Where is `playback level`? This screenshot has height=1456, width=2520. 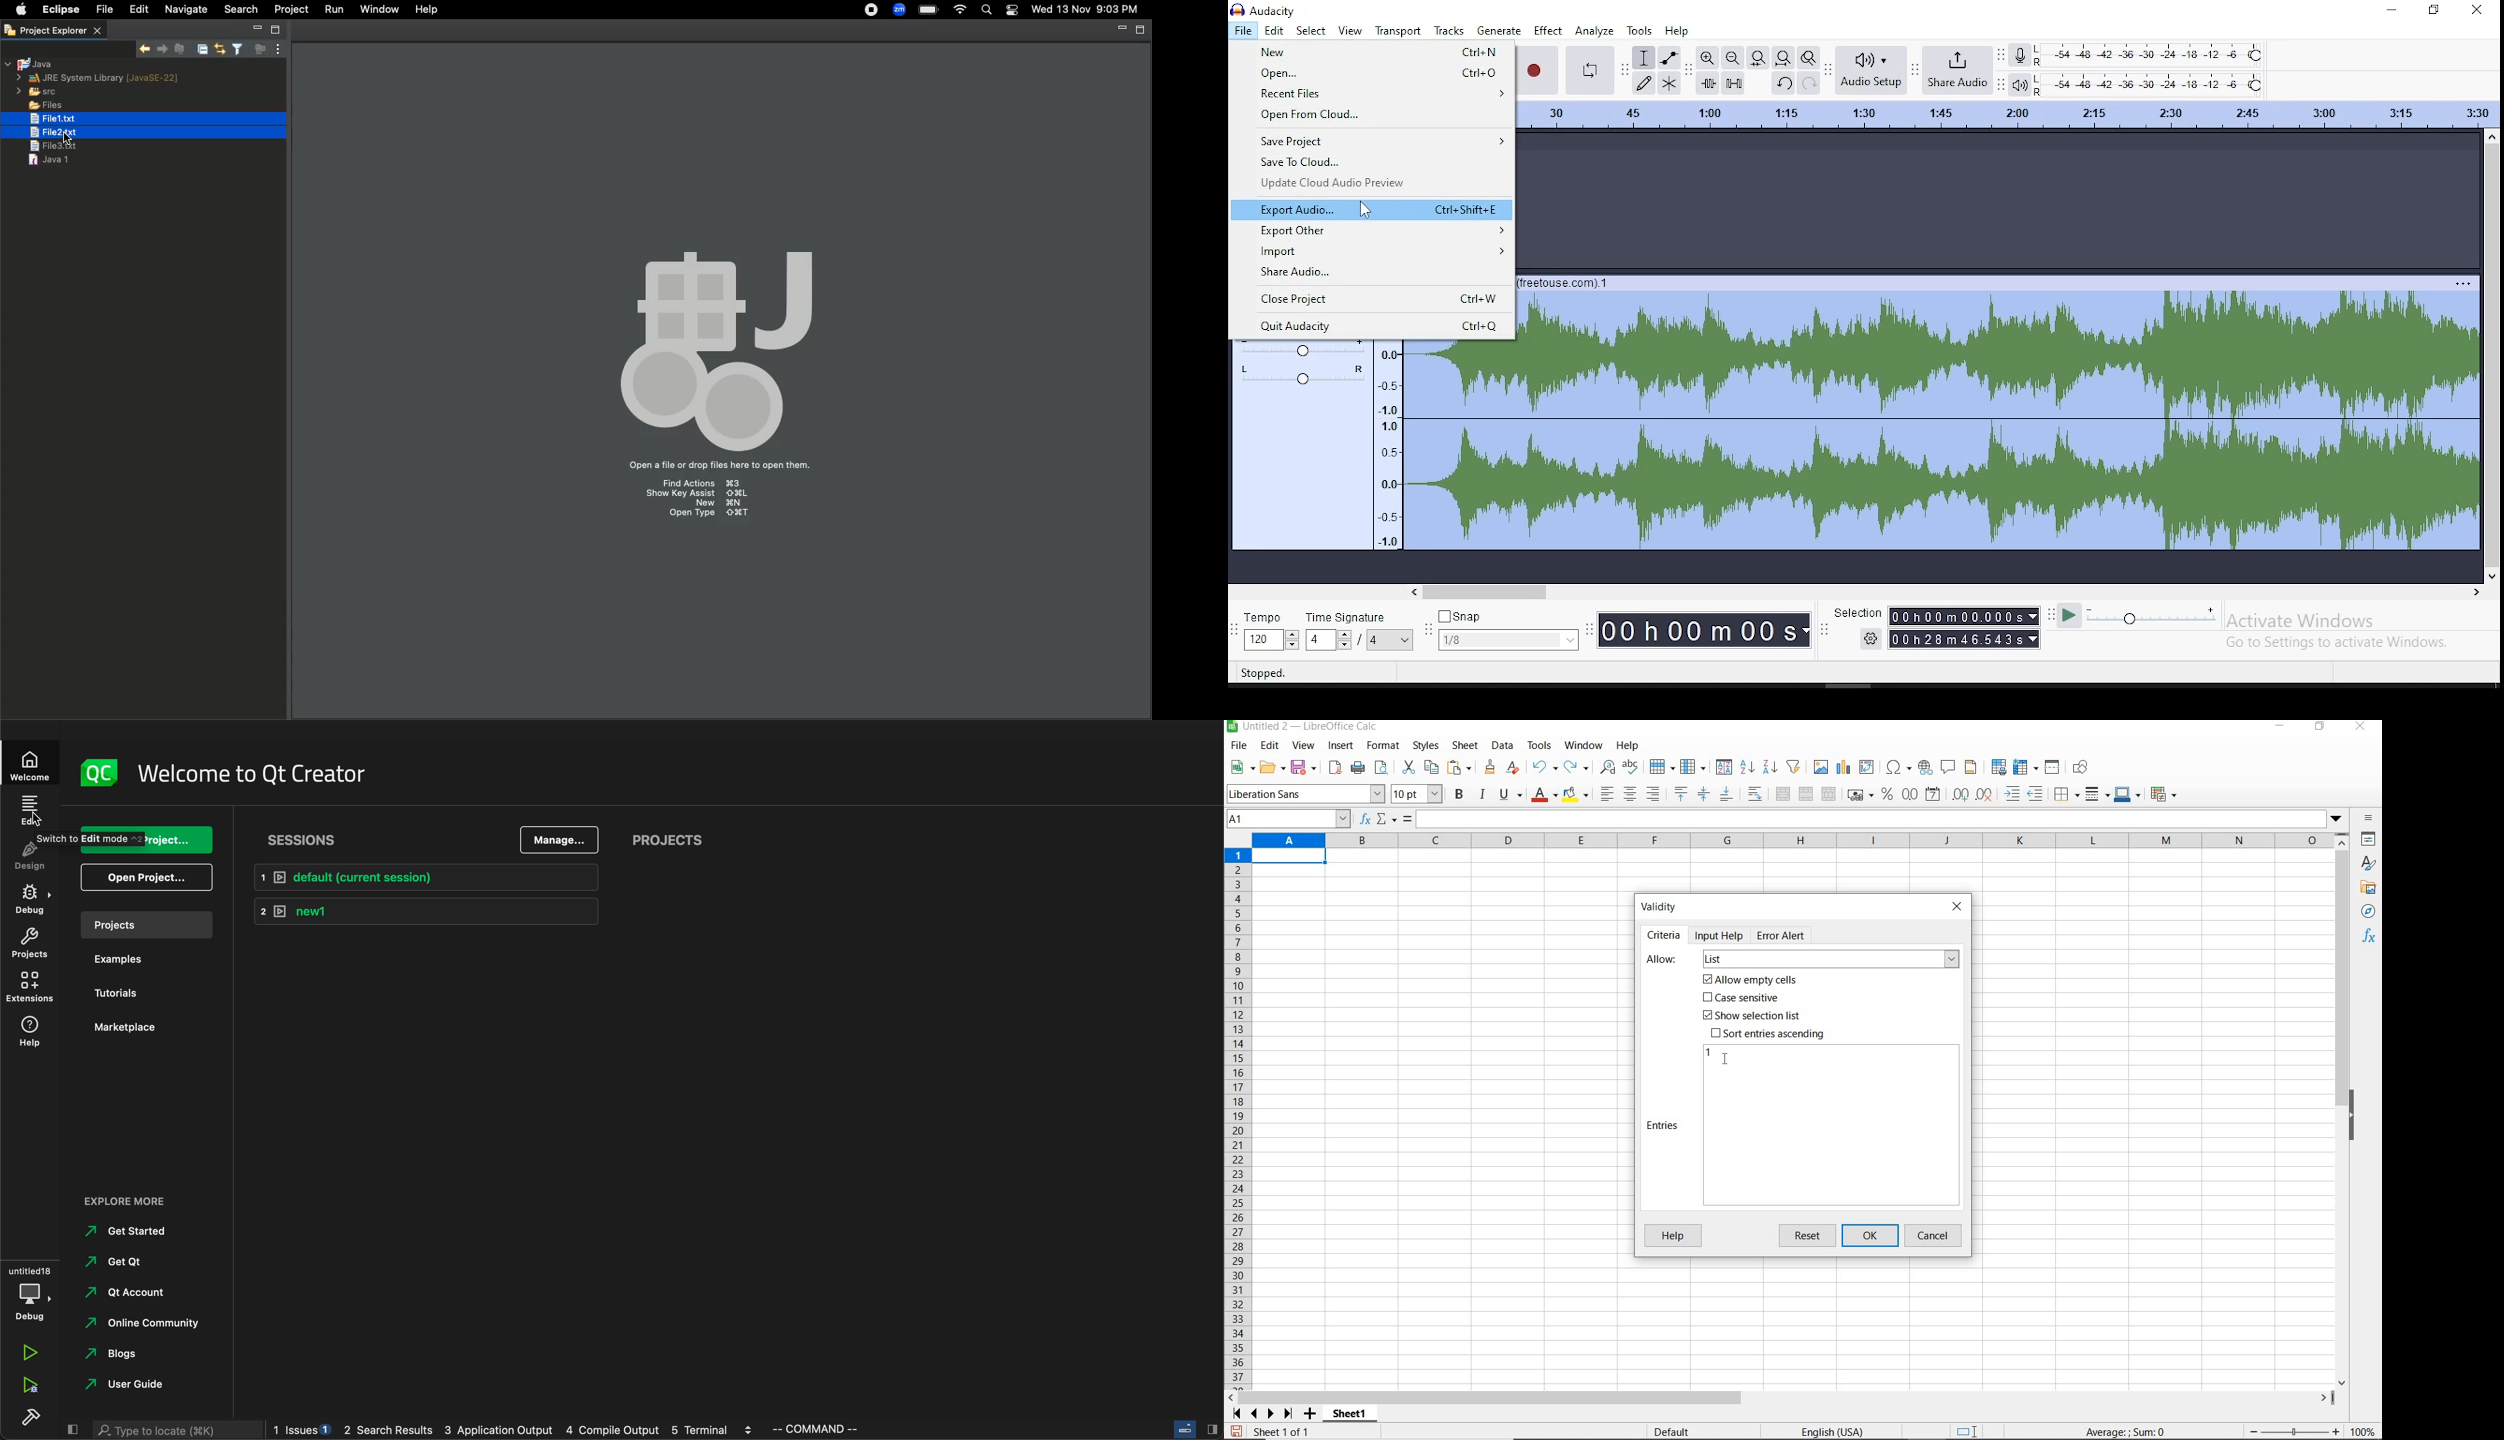
playback level is located at coordinates (2151, 84).